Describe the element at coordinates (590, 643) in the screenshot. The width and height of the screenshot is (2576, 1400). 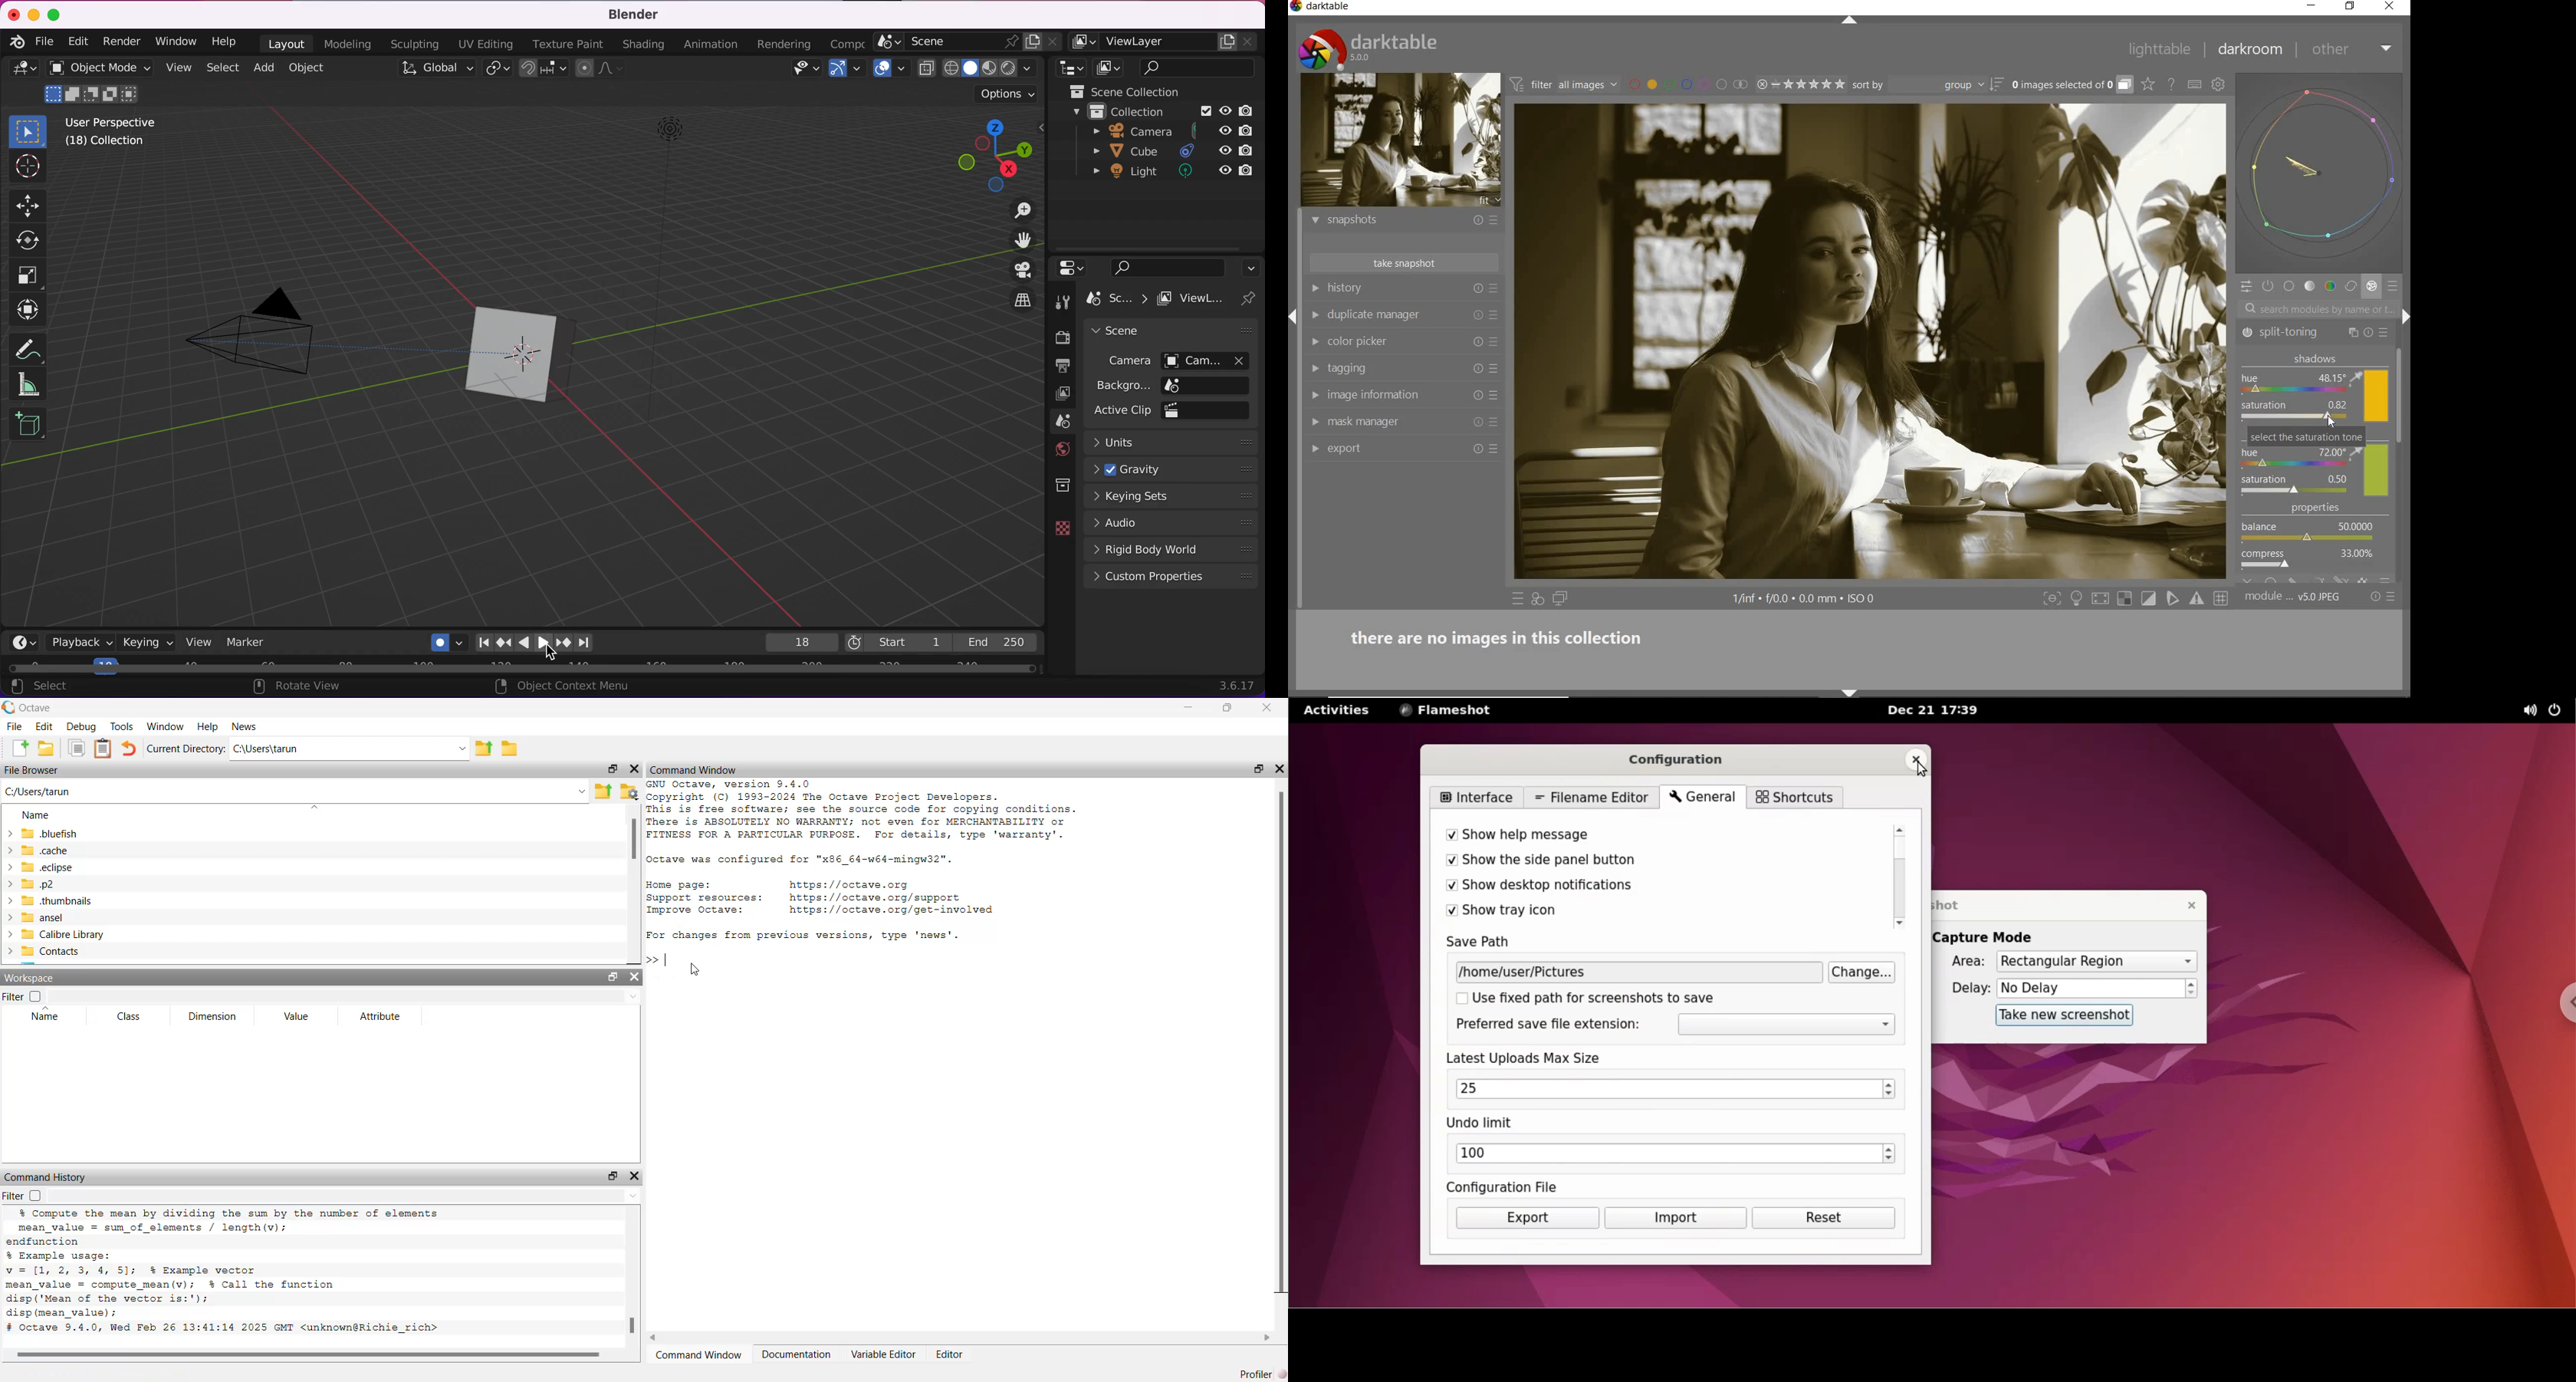
I see `jump to end poiny` at that location.